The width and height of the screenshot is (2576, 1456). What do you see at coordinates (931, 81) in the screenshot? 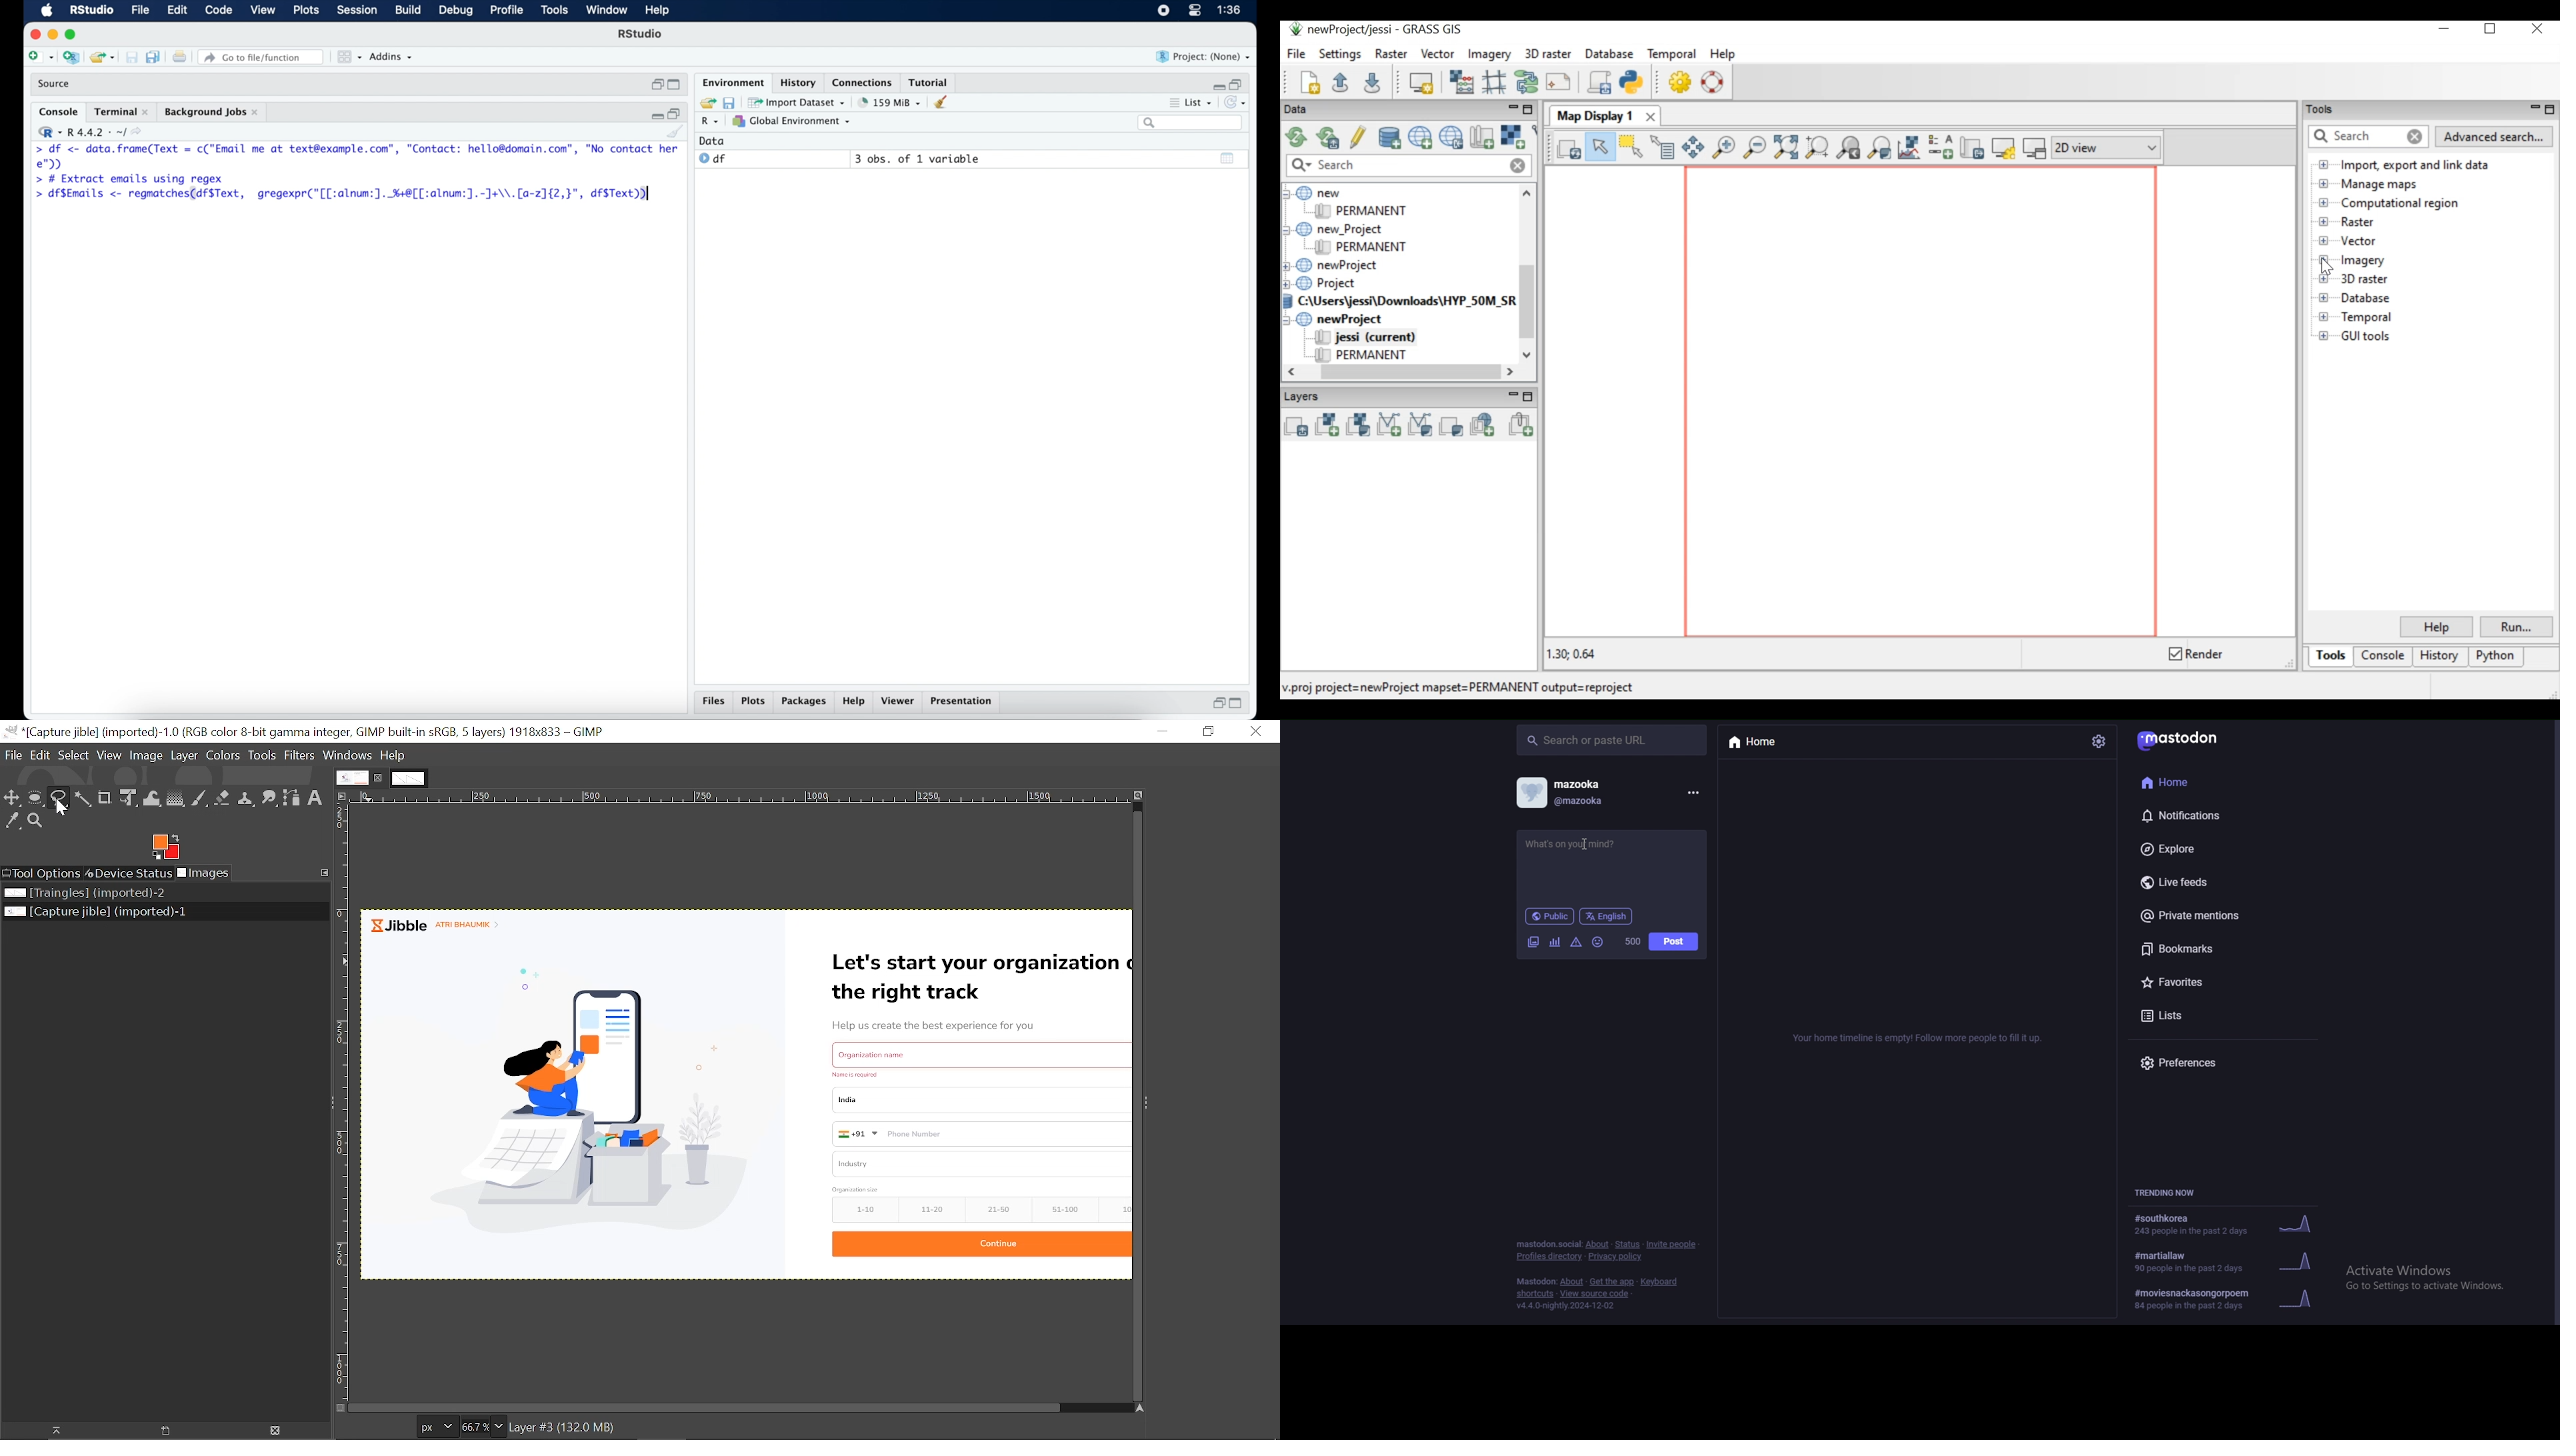
I see `tutorial` at bounding box center [931, 81].